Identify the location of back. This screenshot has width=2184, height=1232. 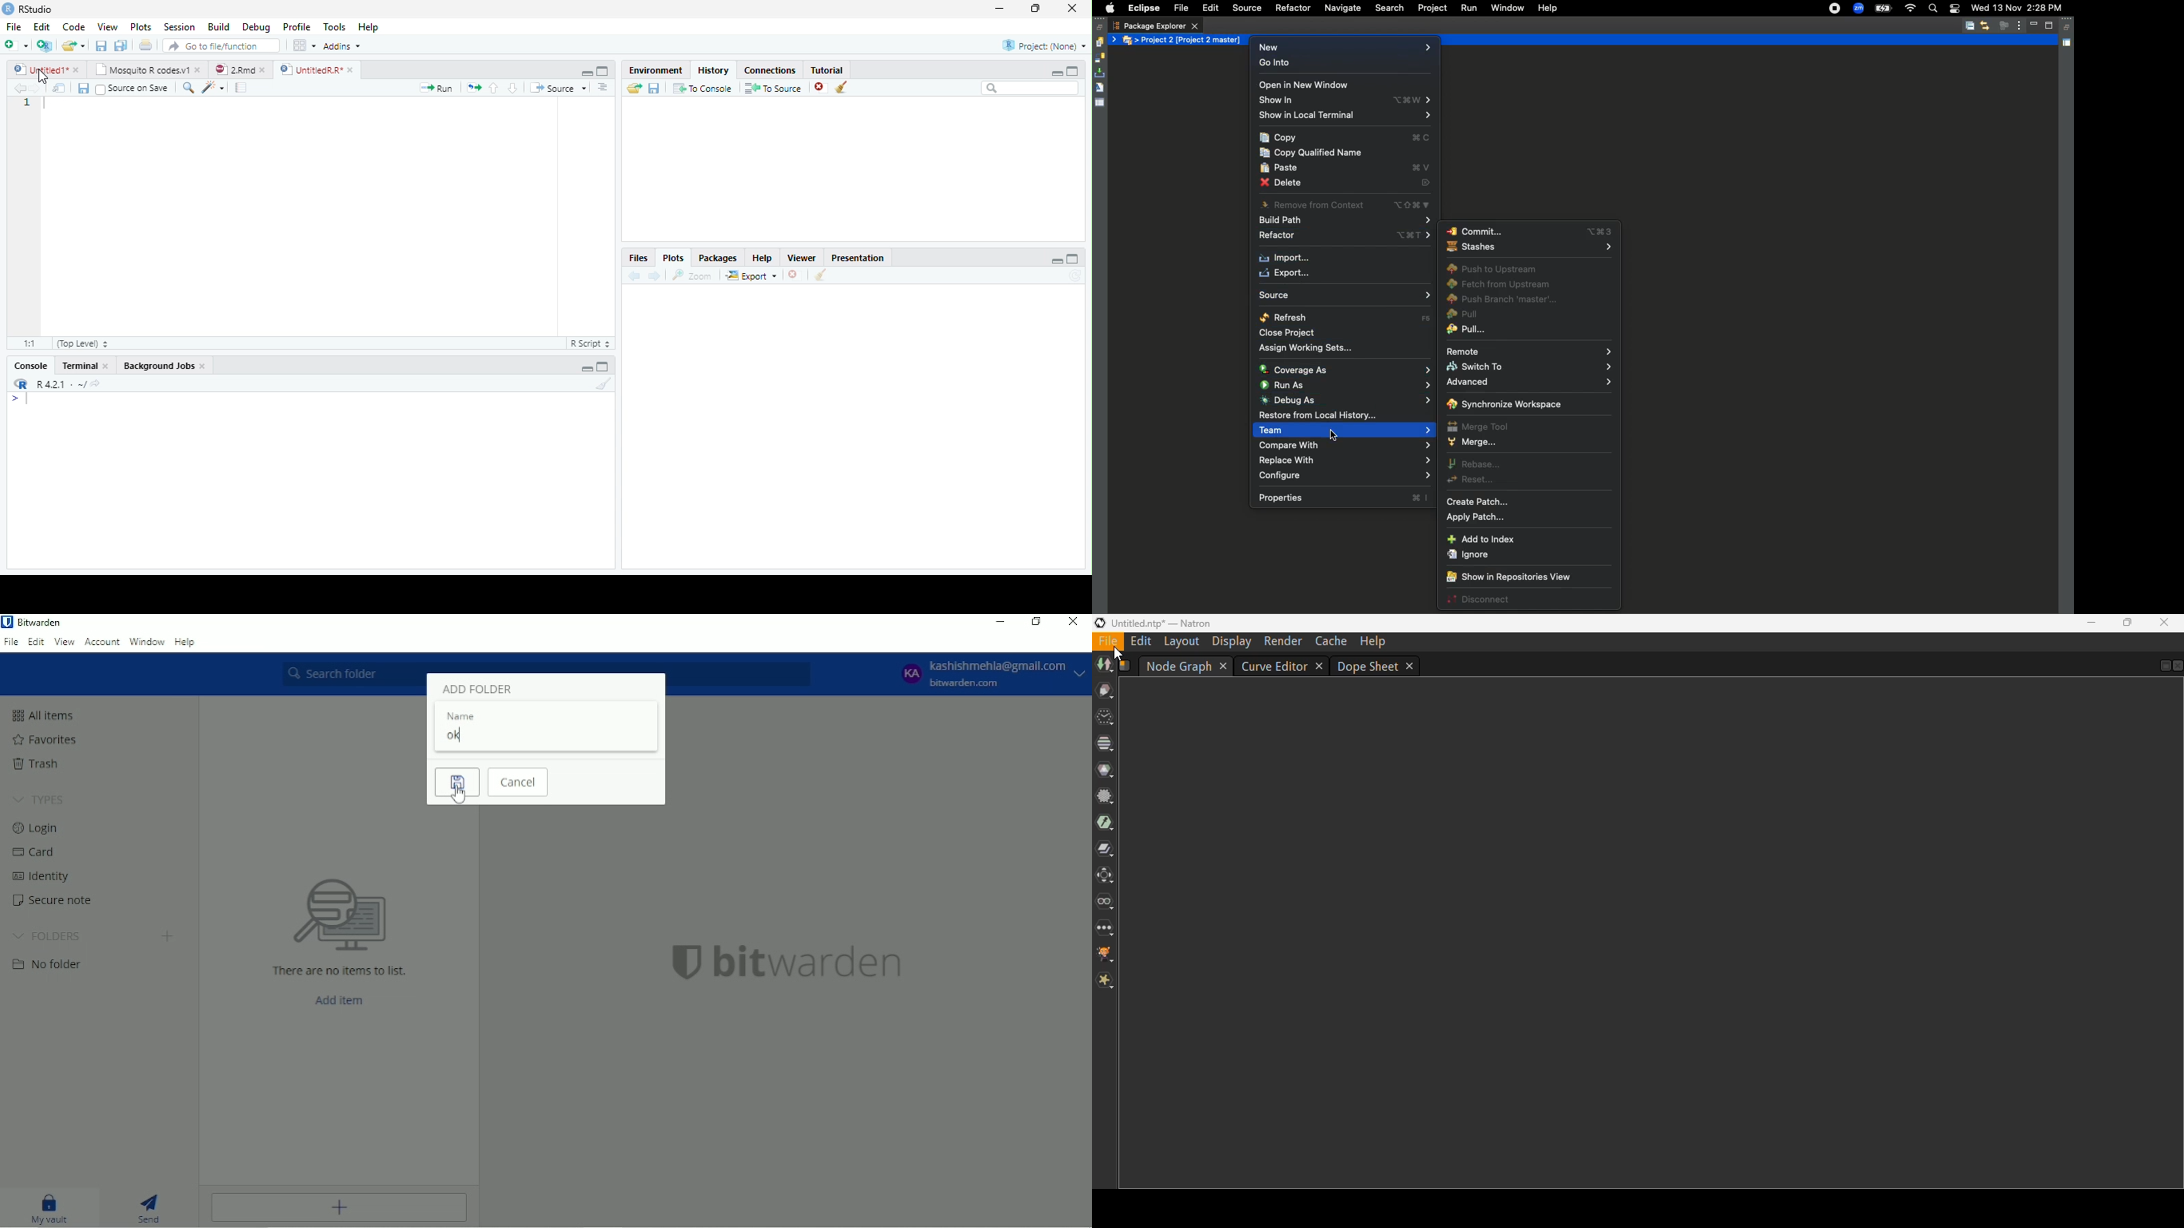
(18, 89).